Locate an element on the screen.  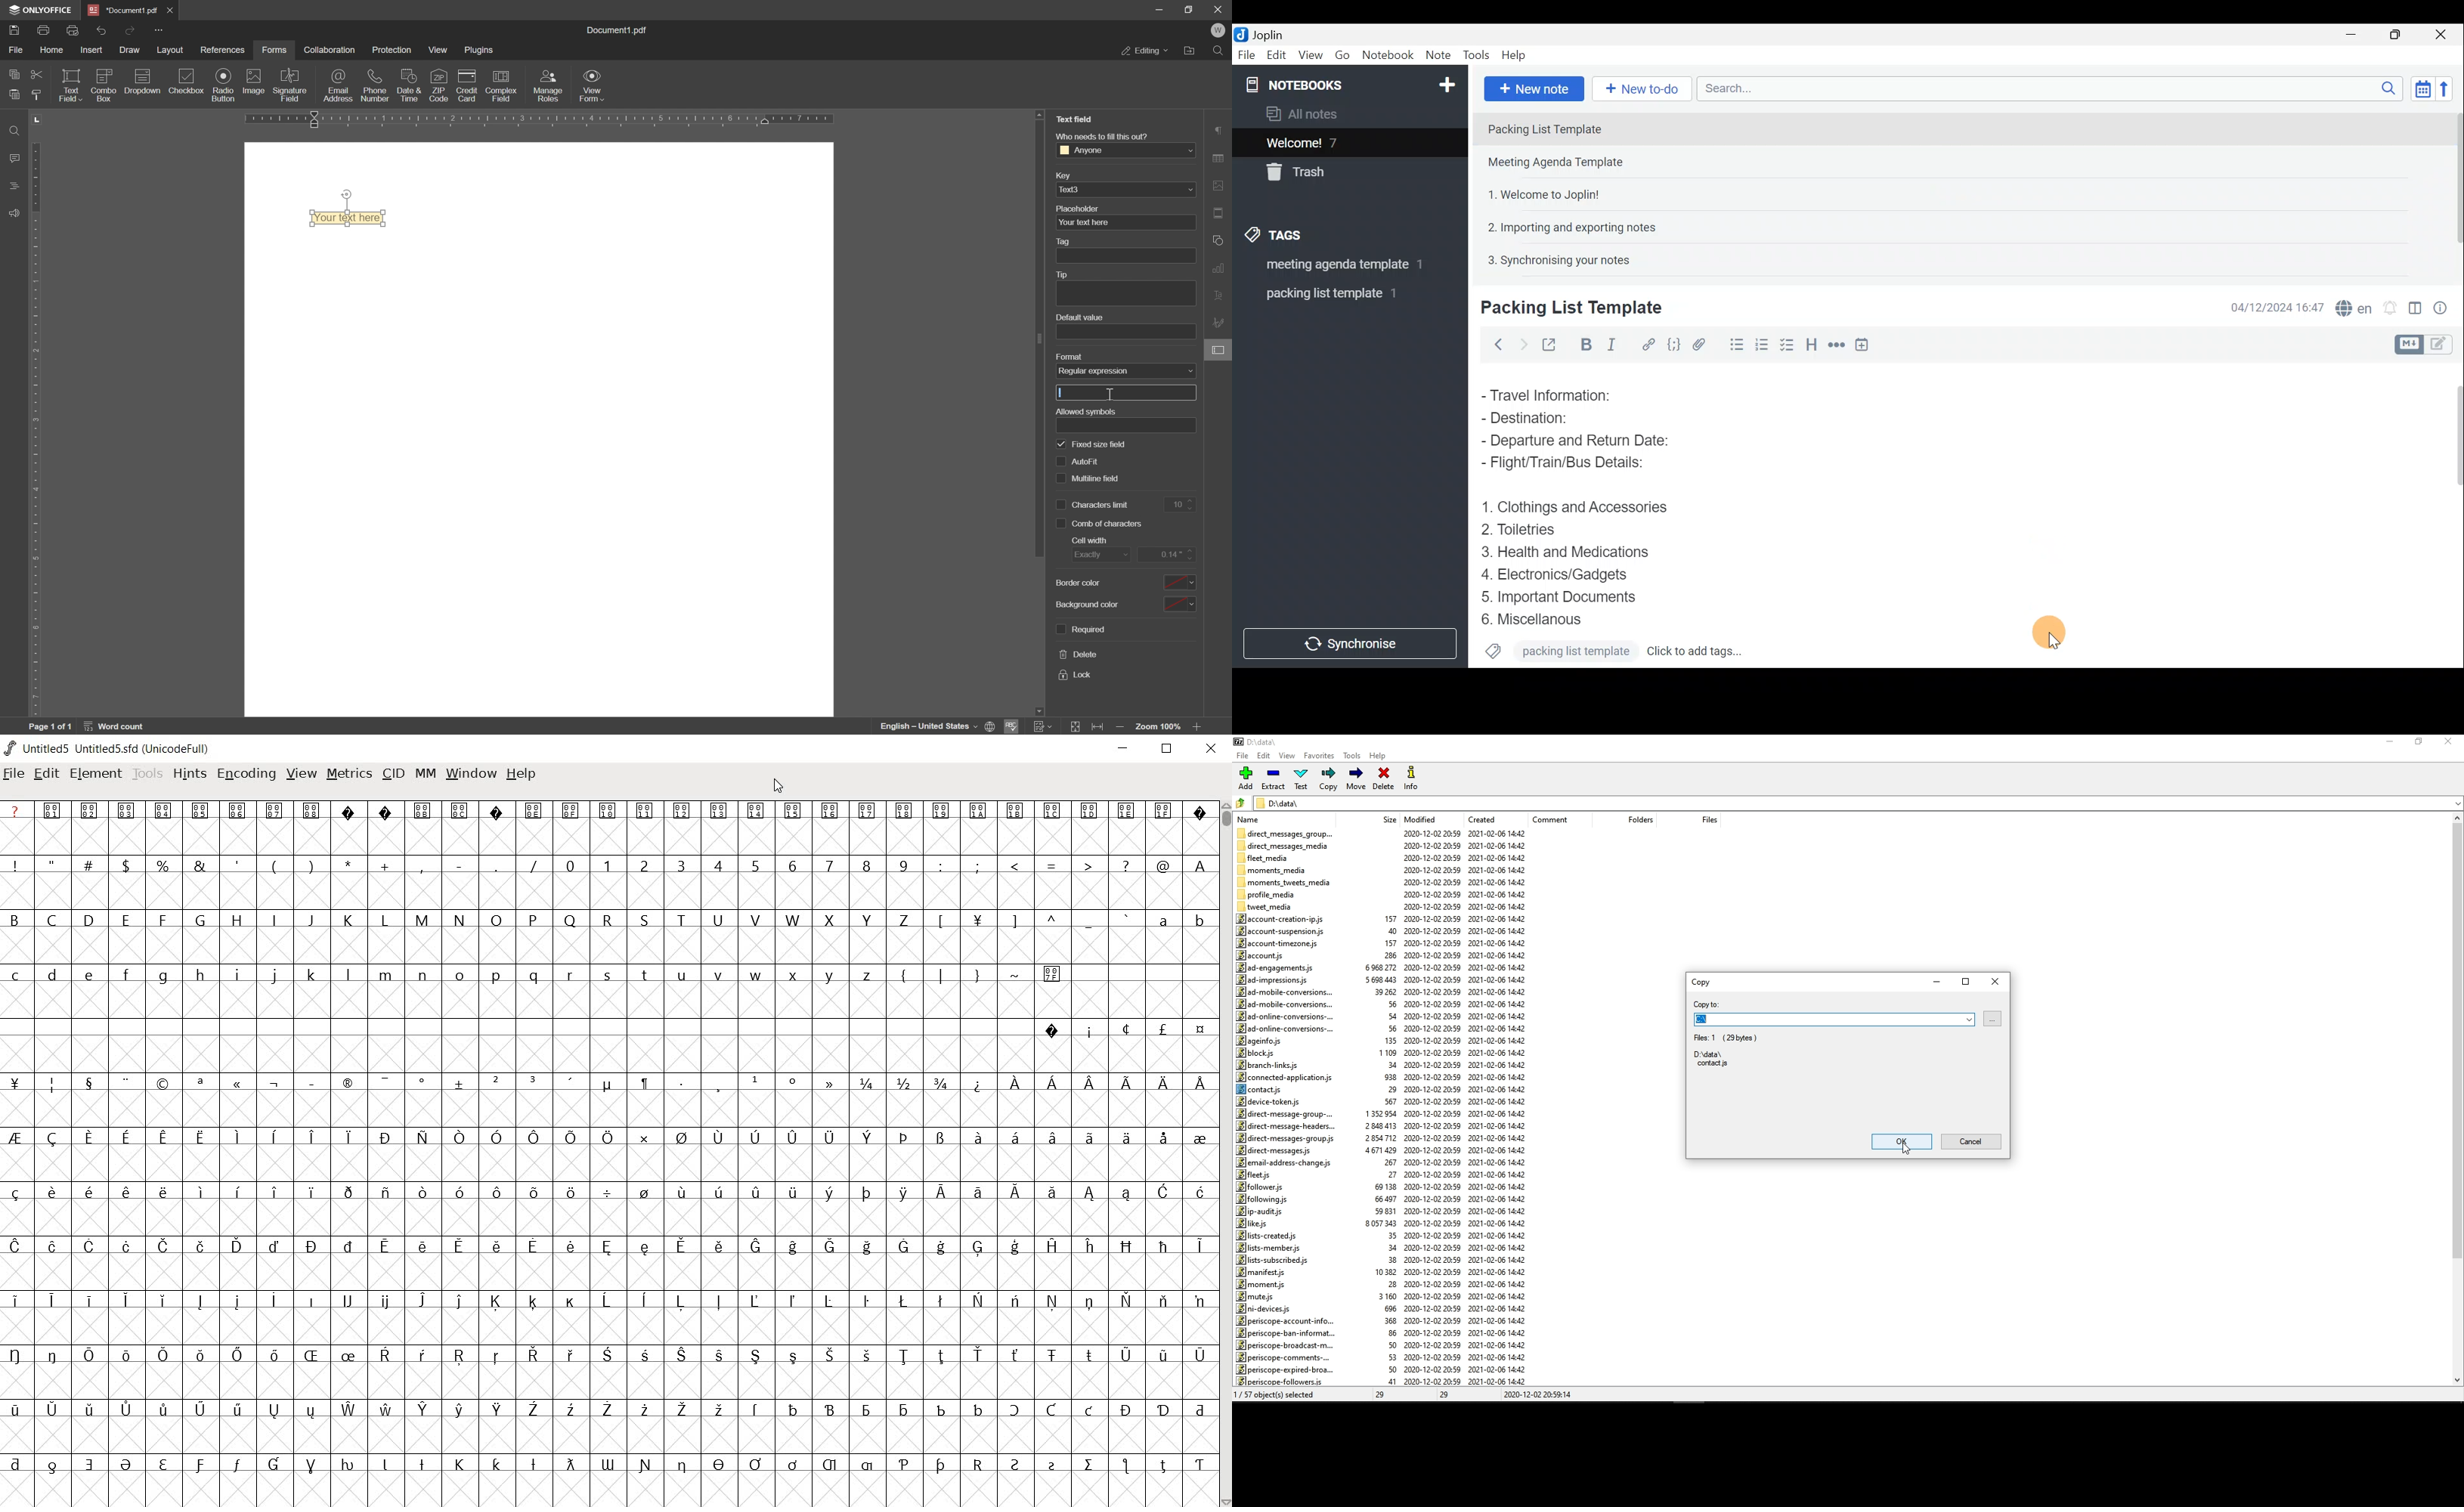
Symbol is located at coordinates (51, 1299).